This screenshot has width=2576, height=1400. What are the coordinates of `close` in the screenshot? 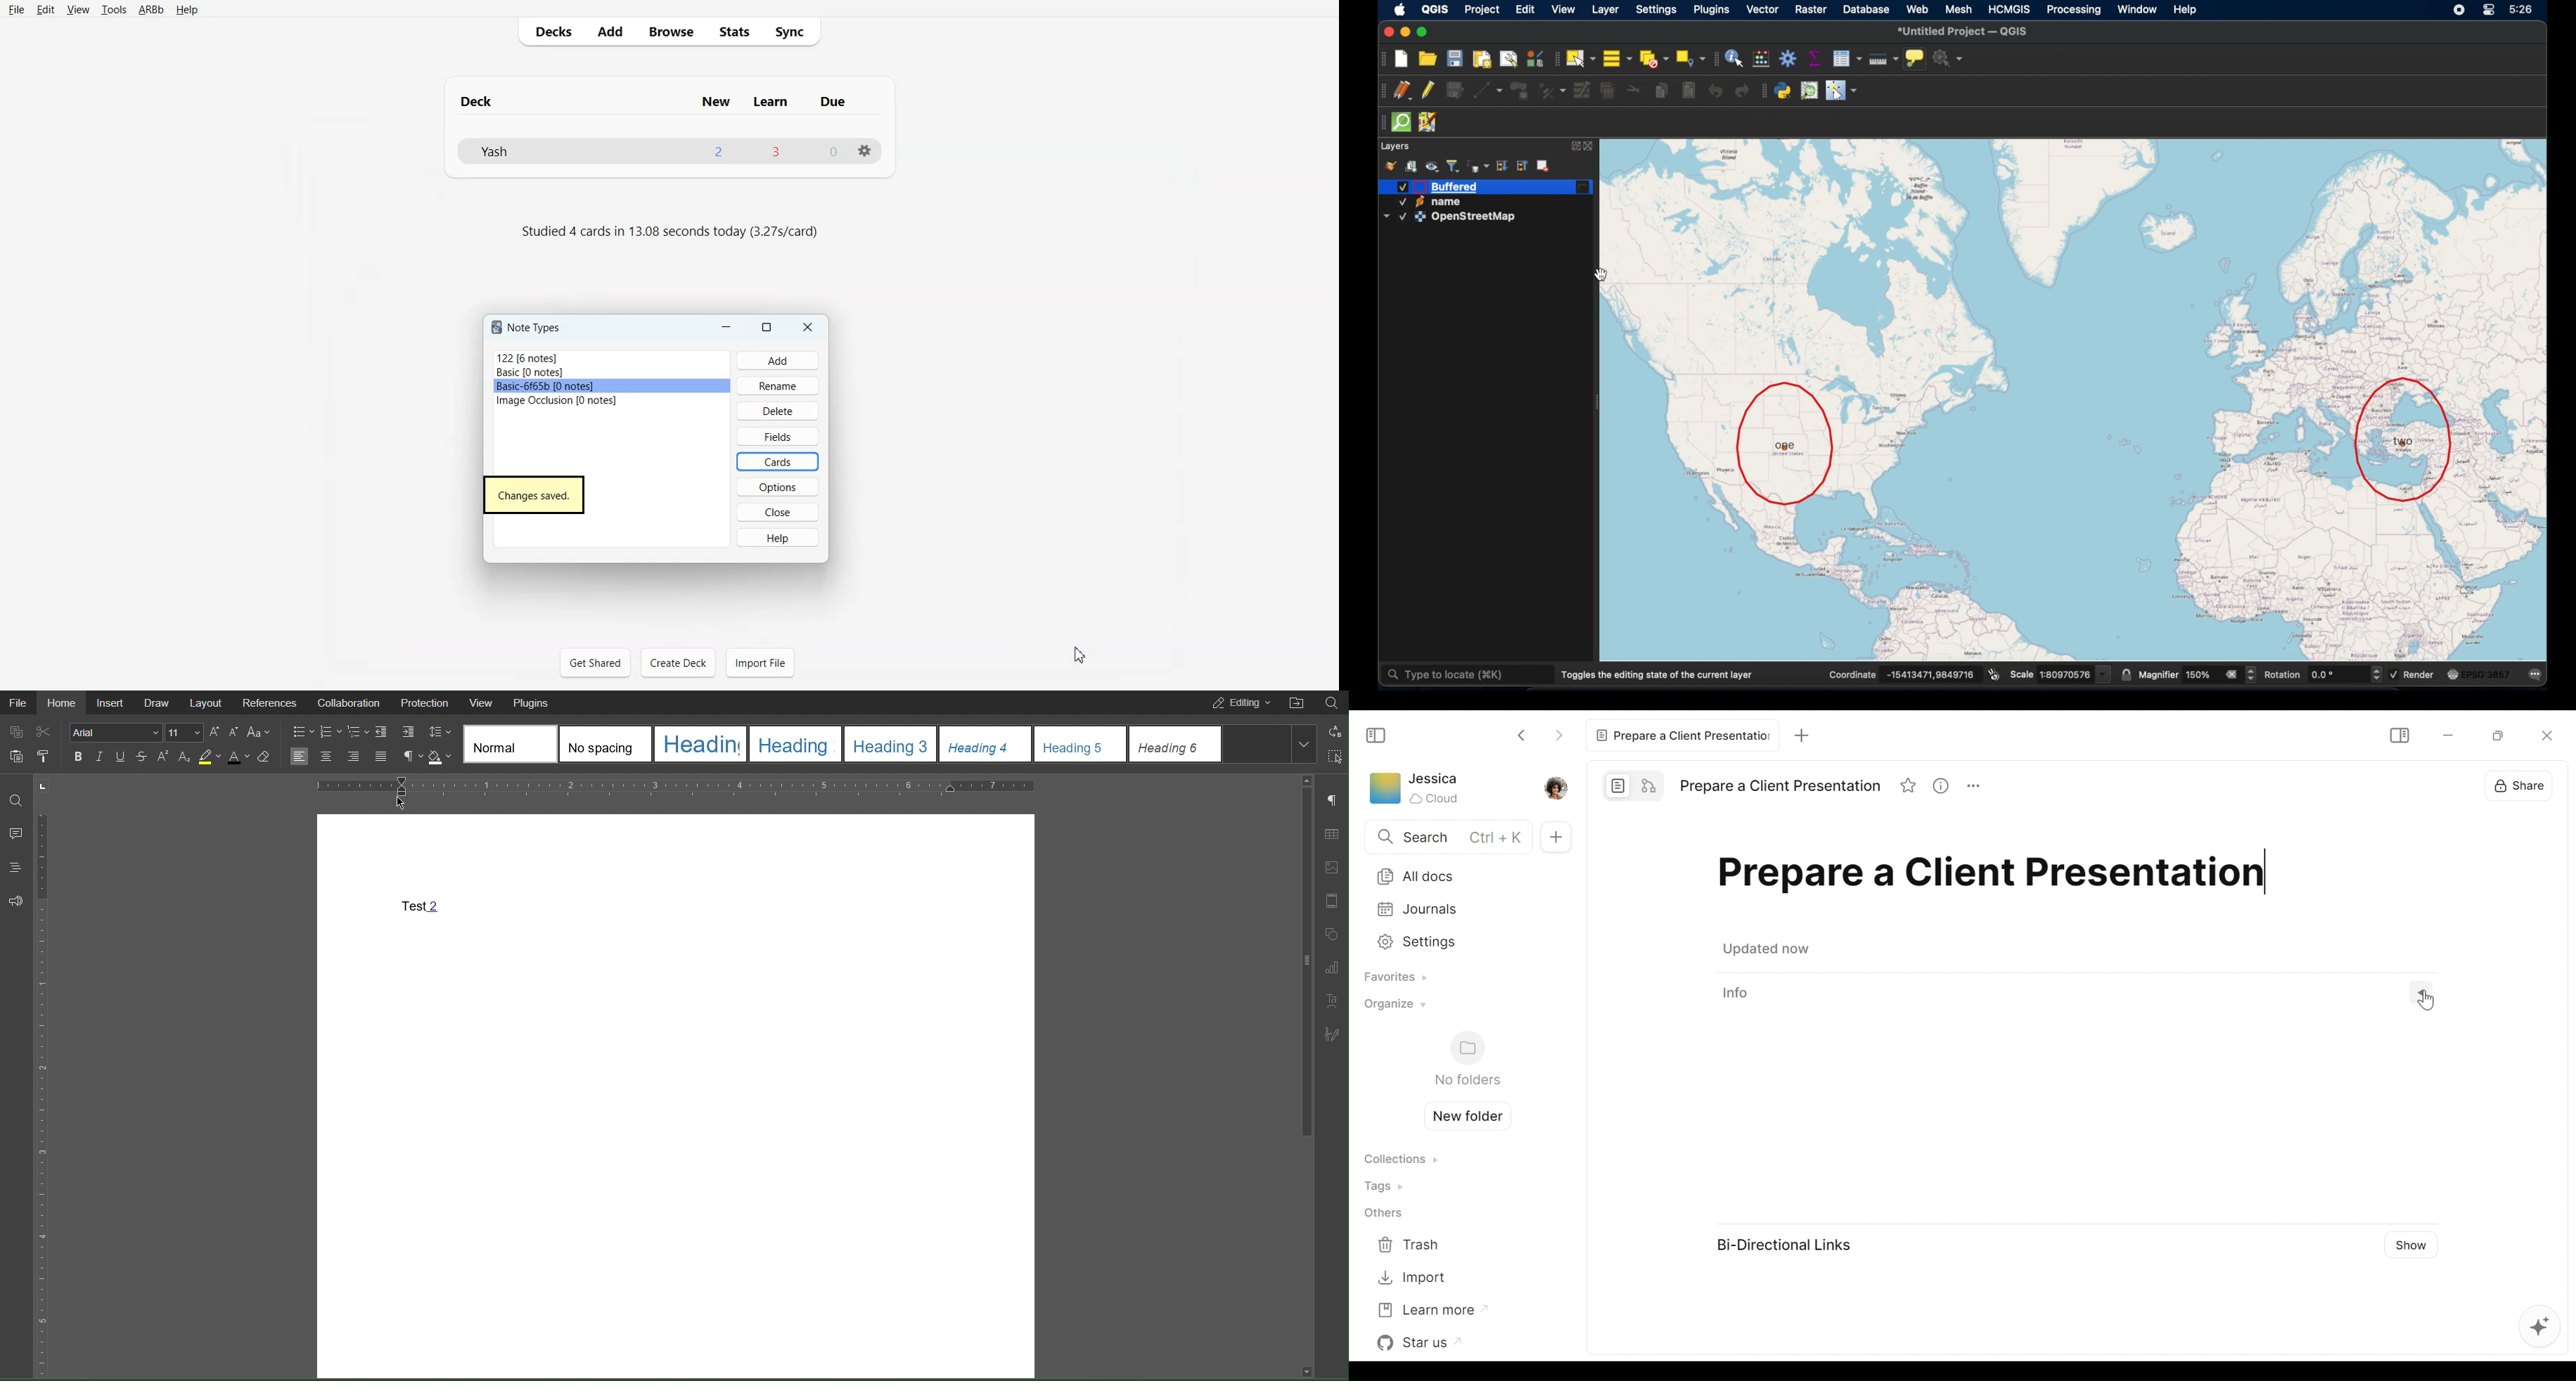 It's located at (814, 327).